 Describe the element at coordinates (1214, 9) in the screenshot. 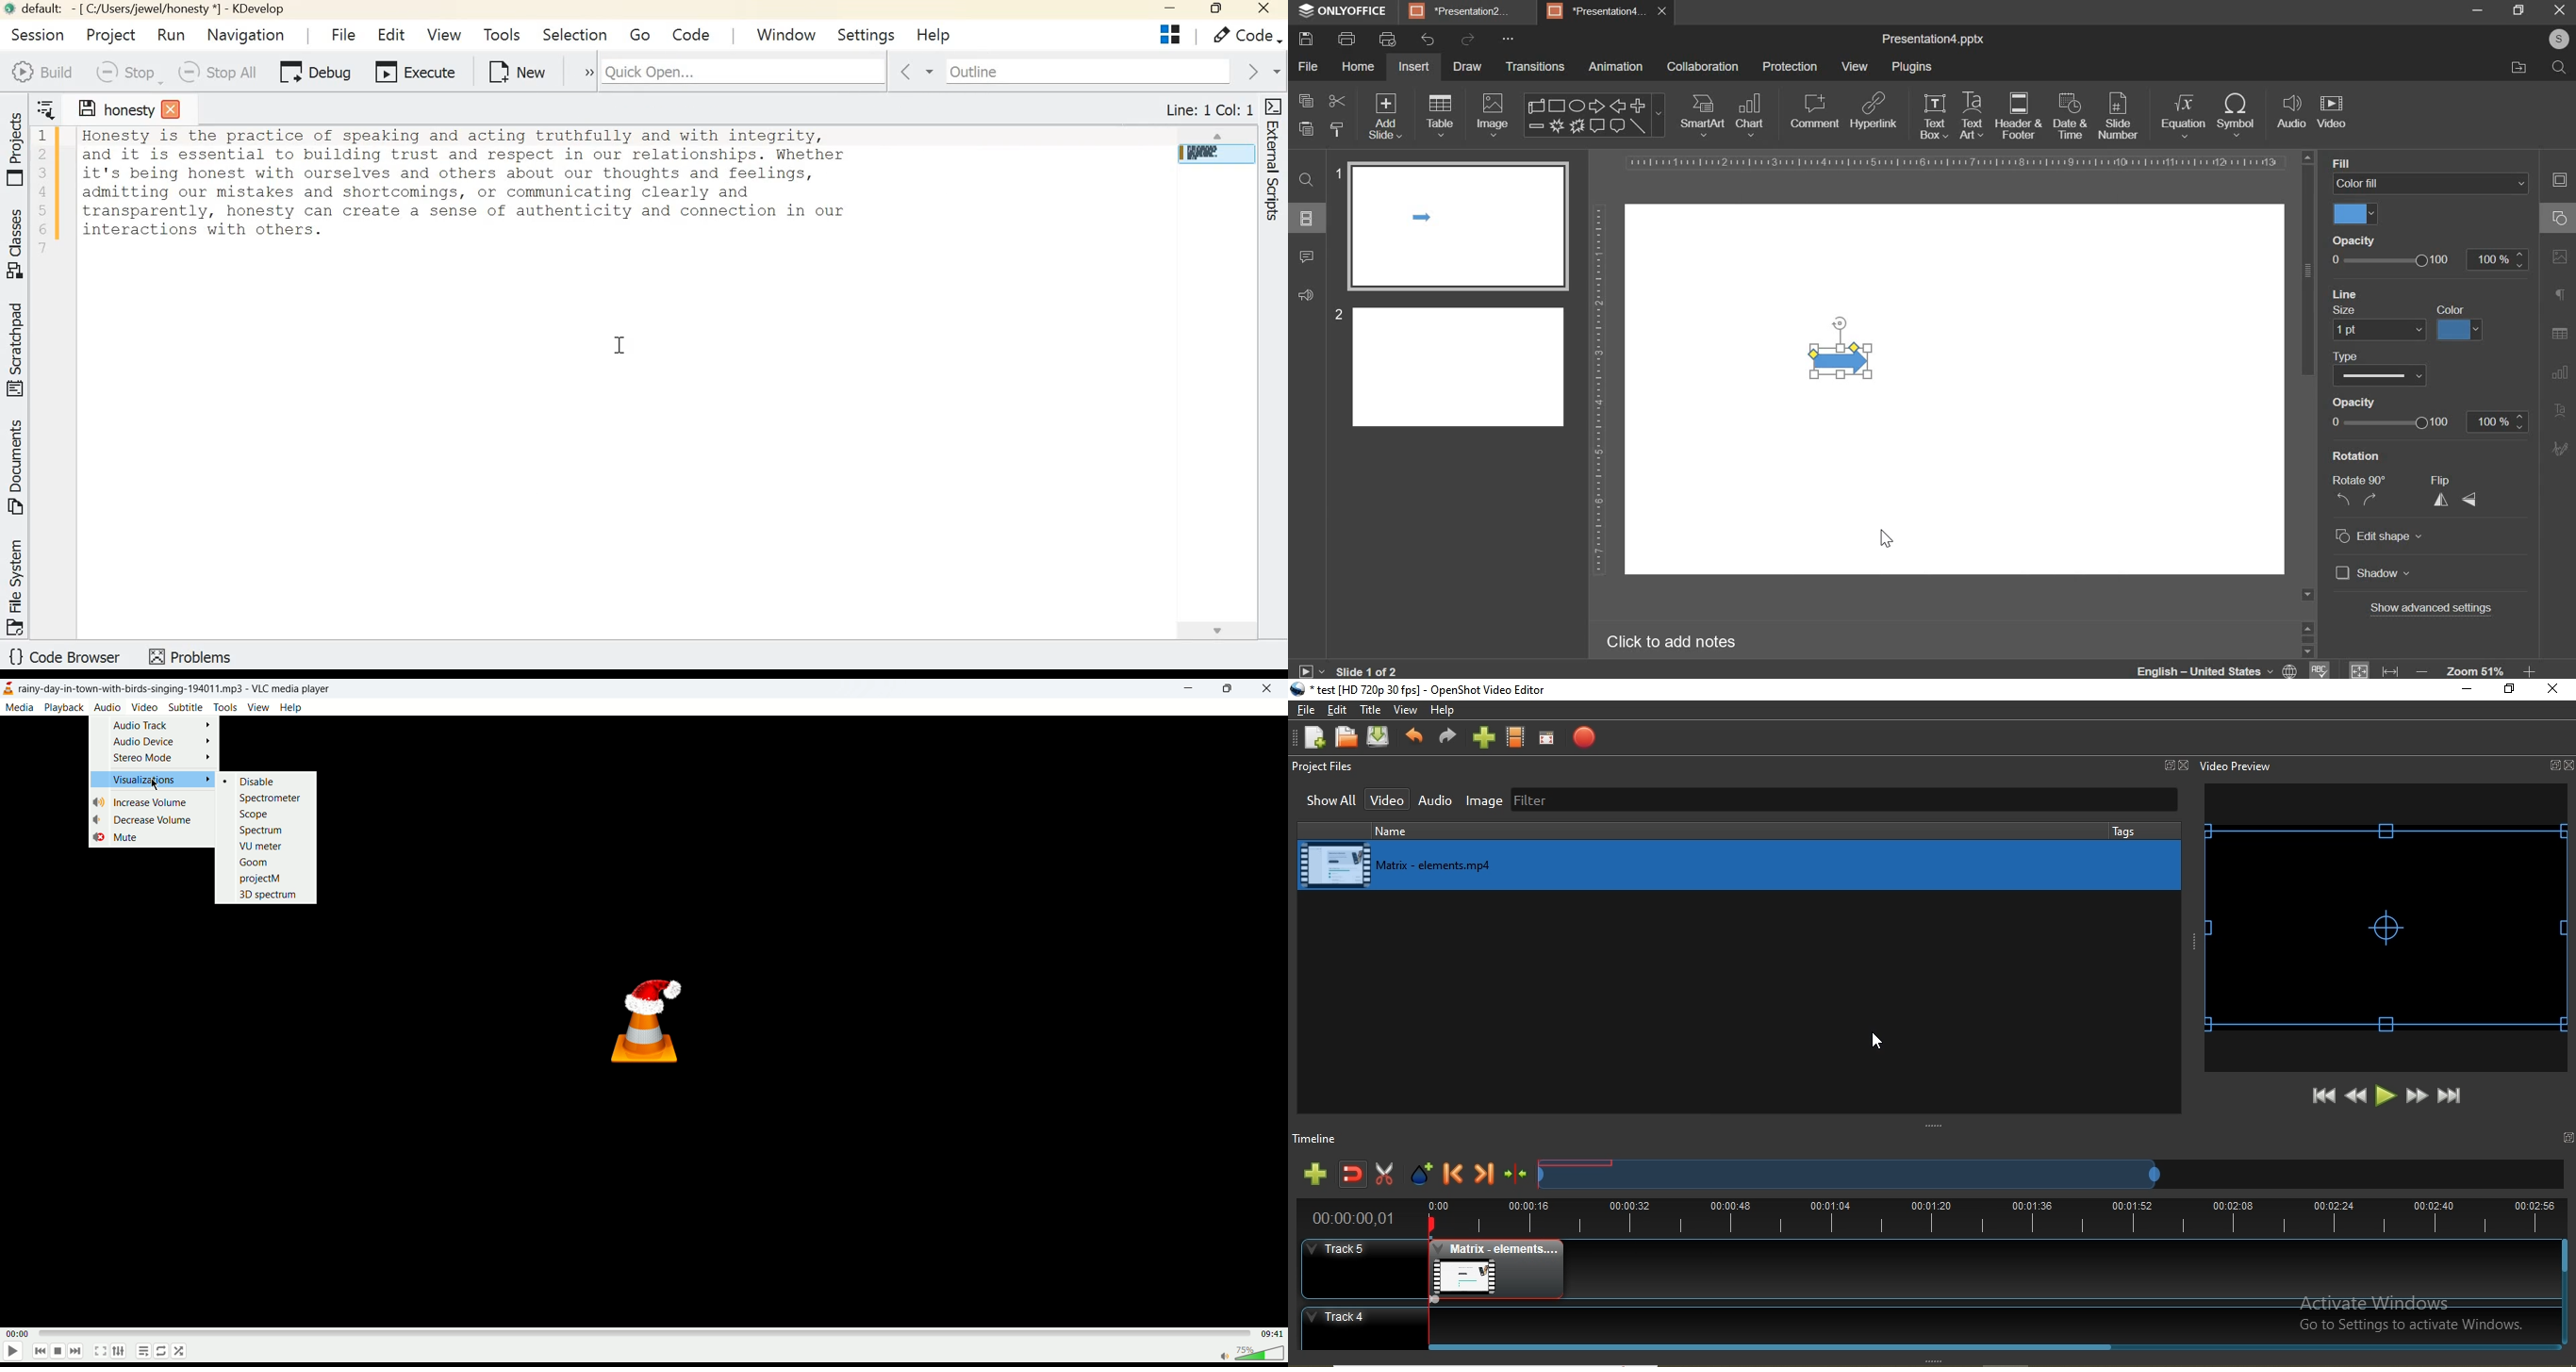

I see `Maximize` at that location.